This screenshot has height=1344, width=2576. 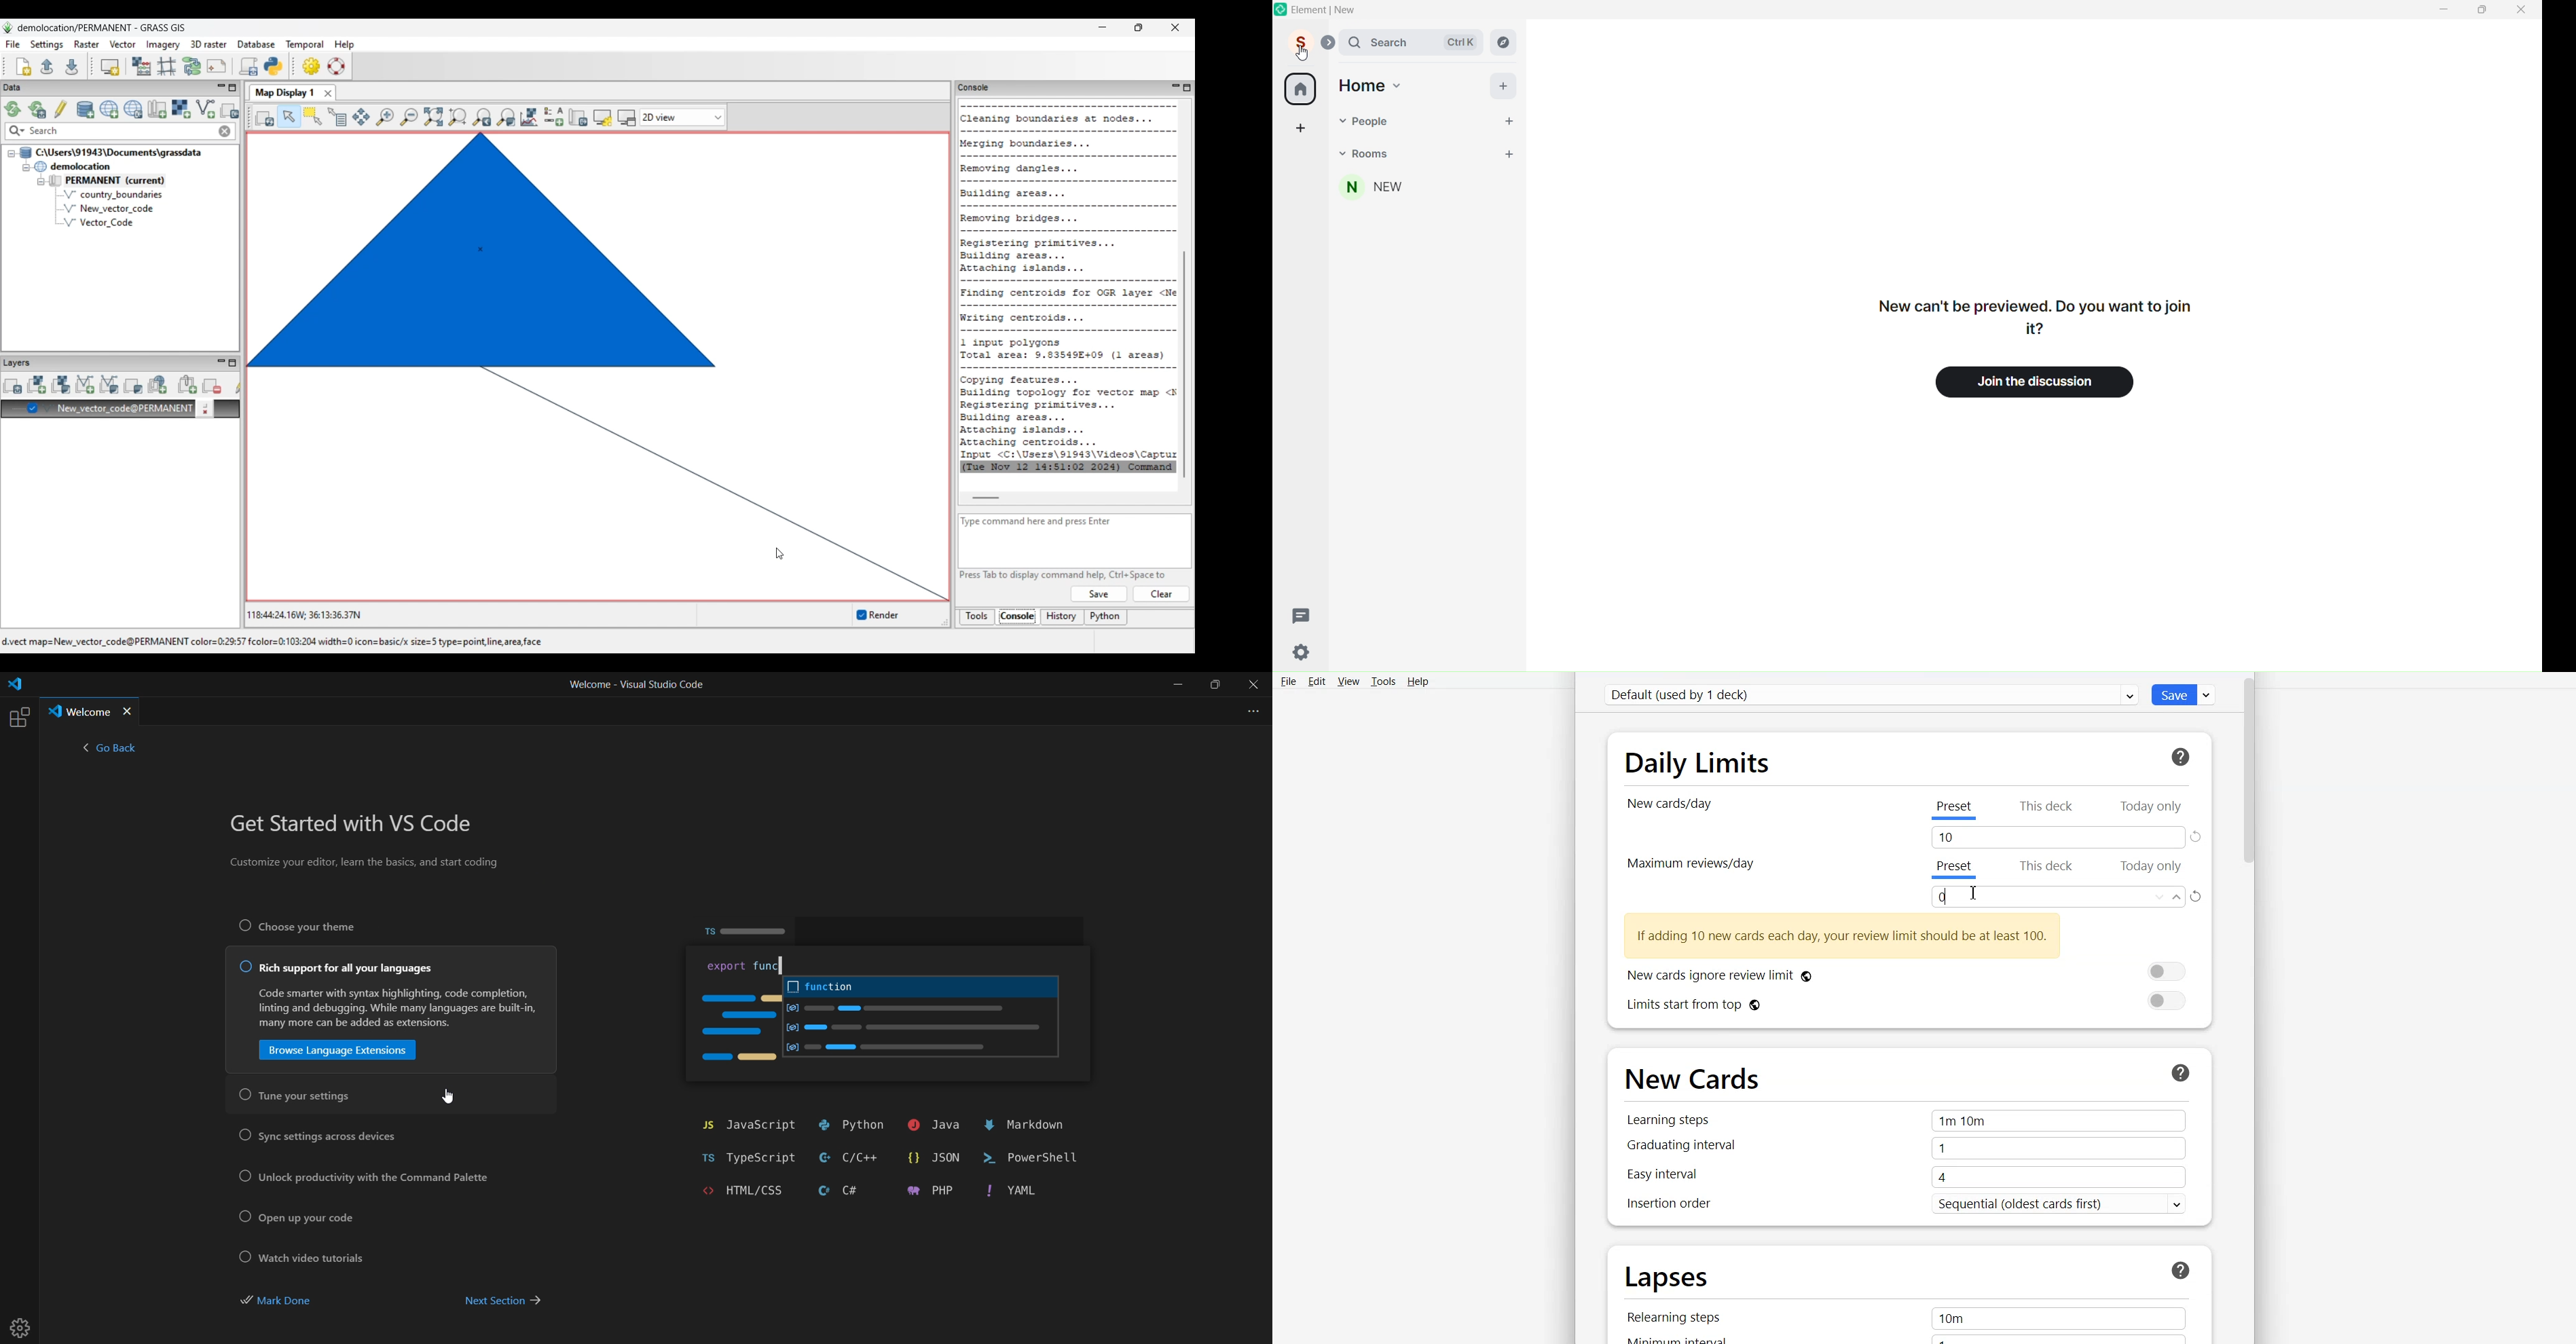 What do you see at coordinates (2179, 1072) in the screenshot?
I see `Help` at bounding box center [2179, 1072].